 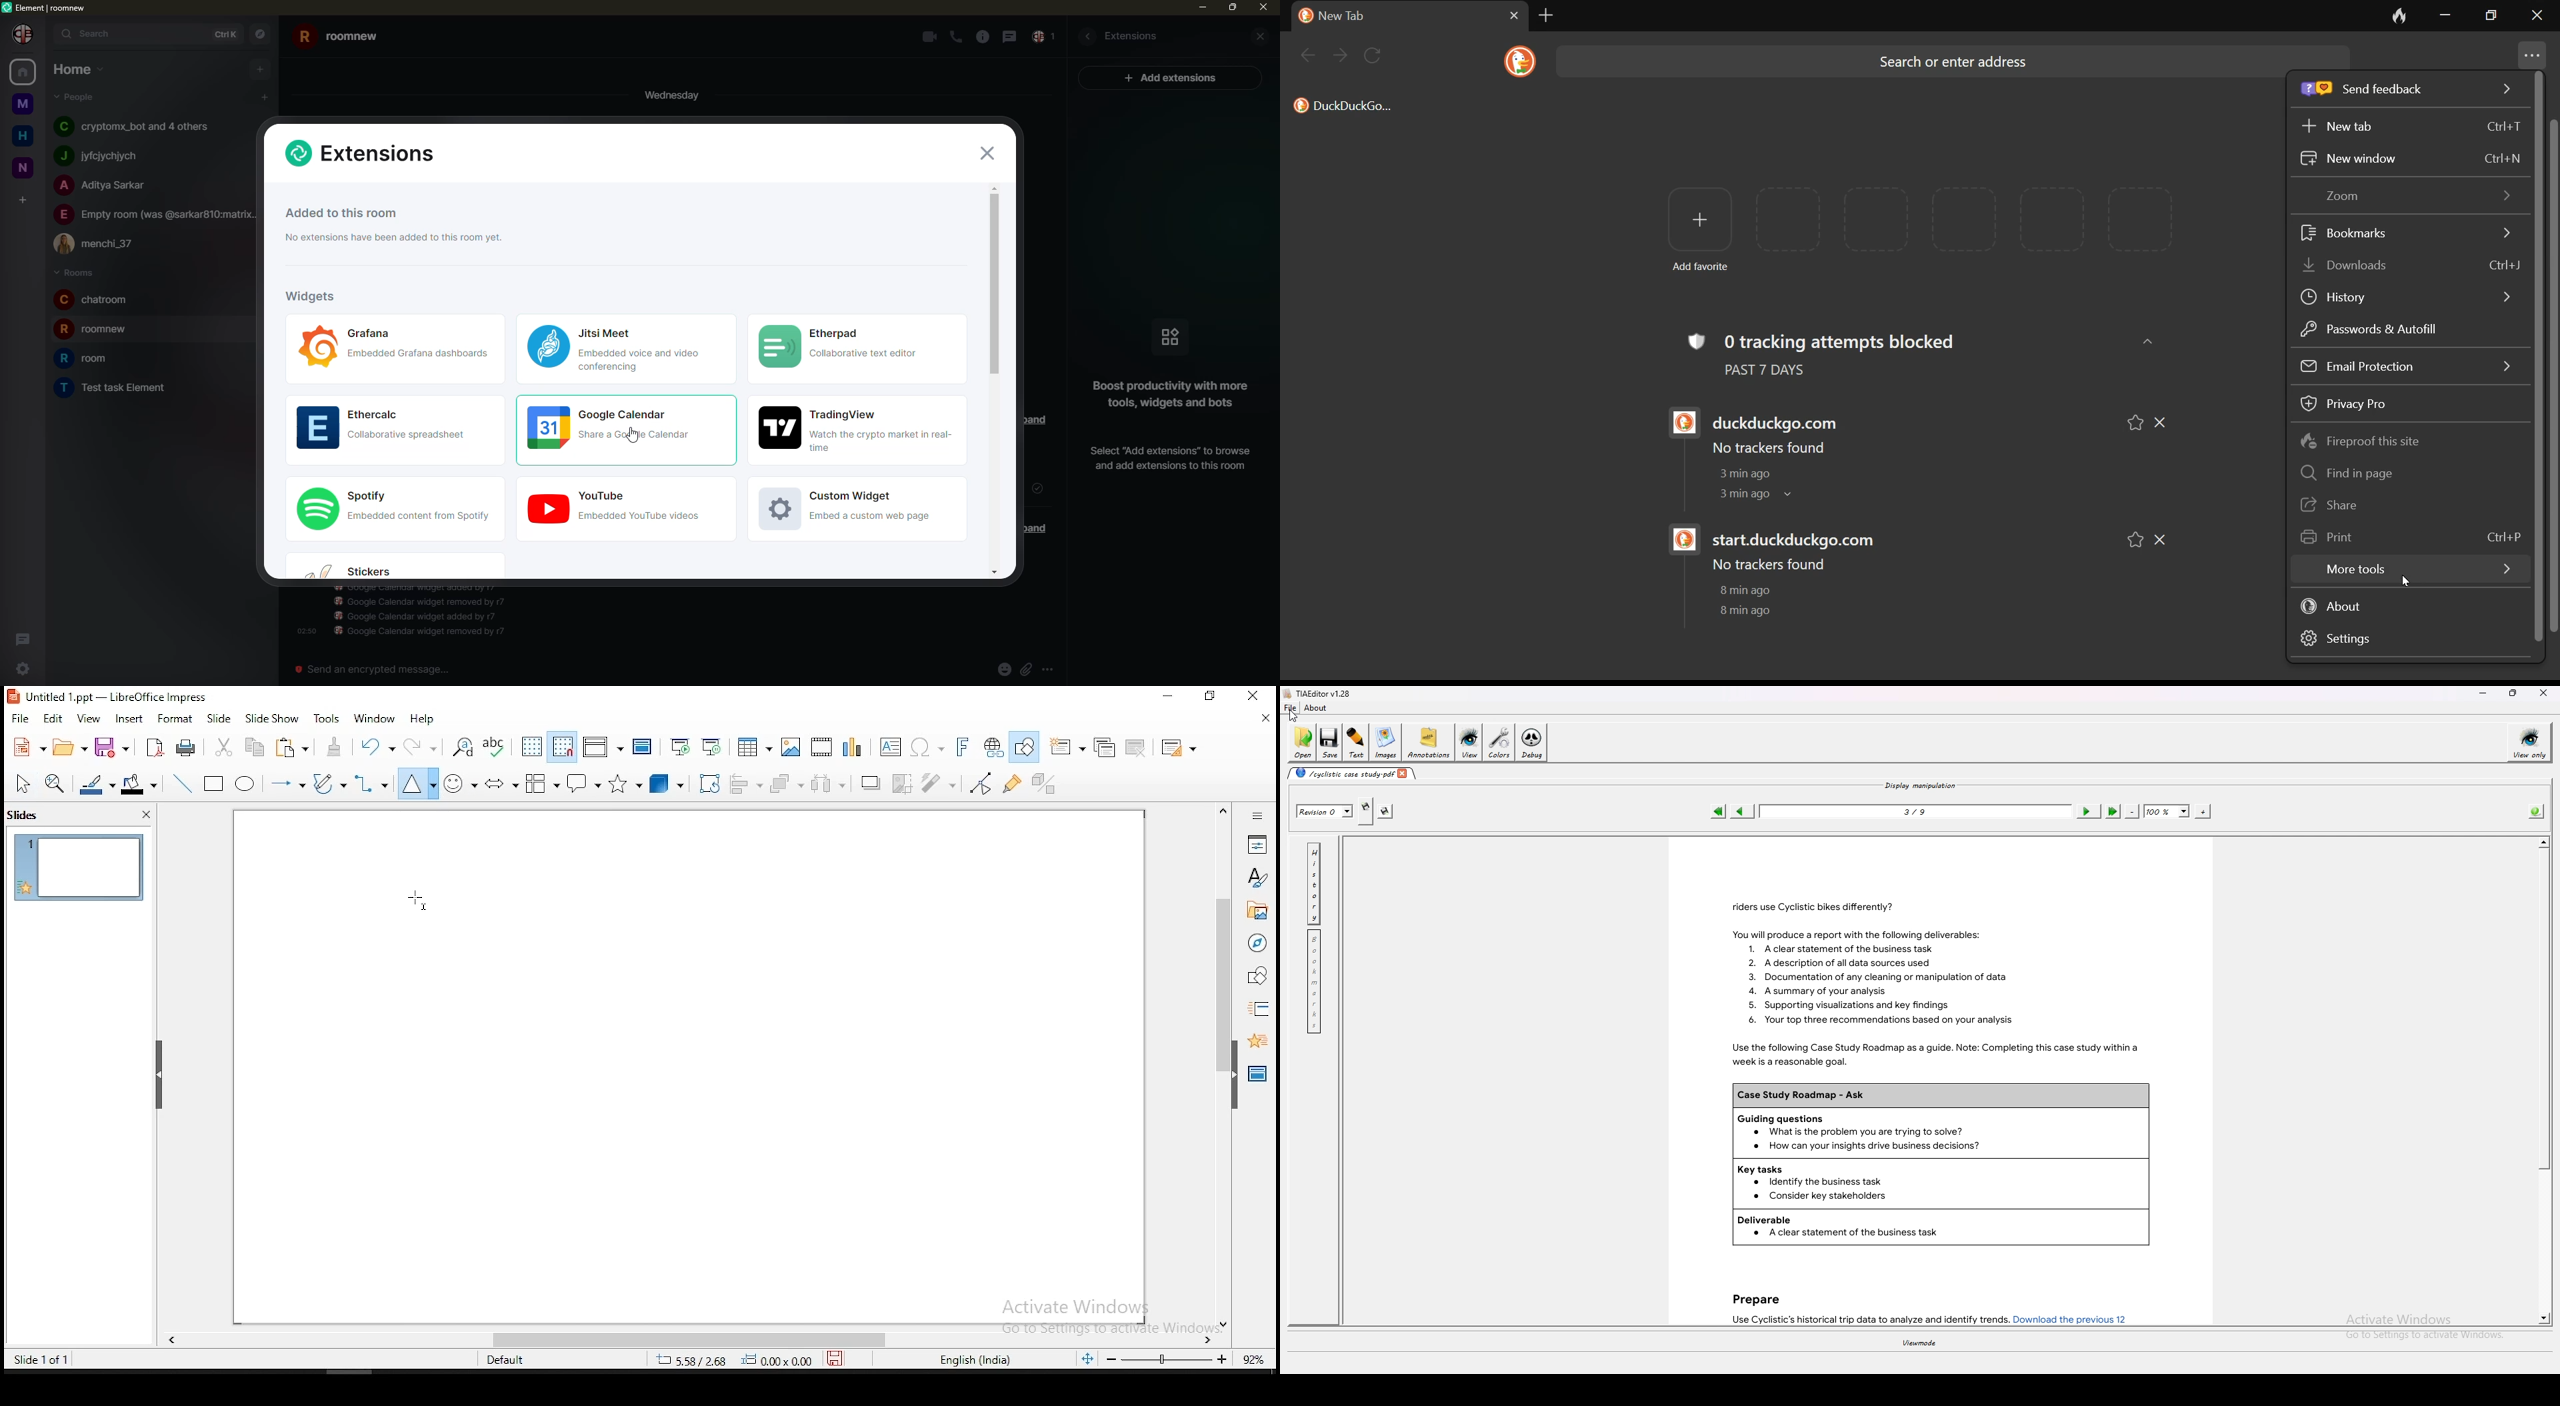 What do you see at coordinates (821, 745) in the screenshot?
I see `insert audio and video` at bounding box center [821, 745].